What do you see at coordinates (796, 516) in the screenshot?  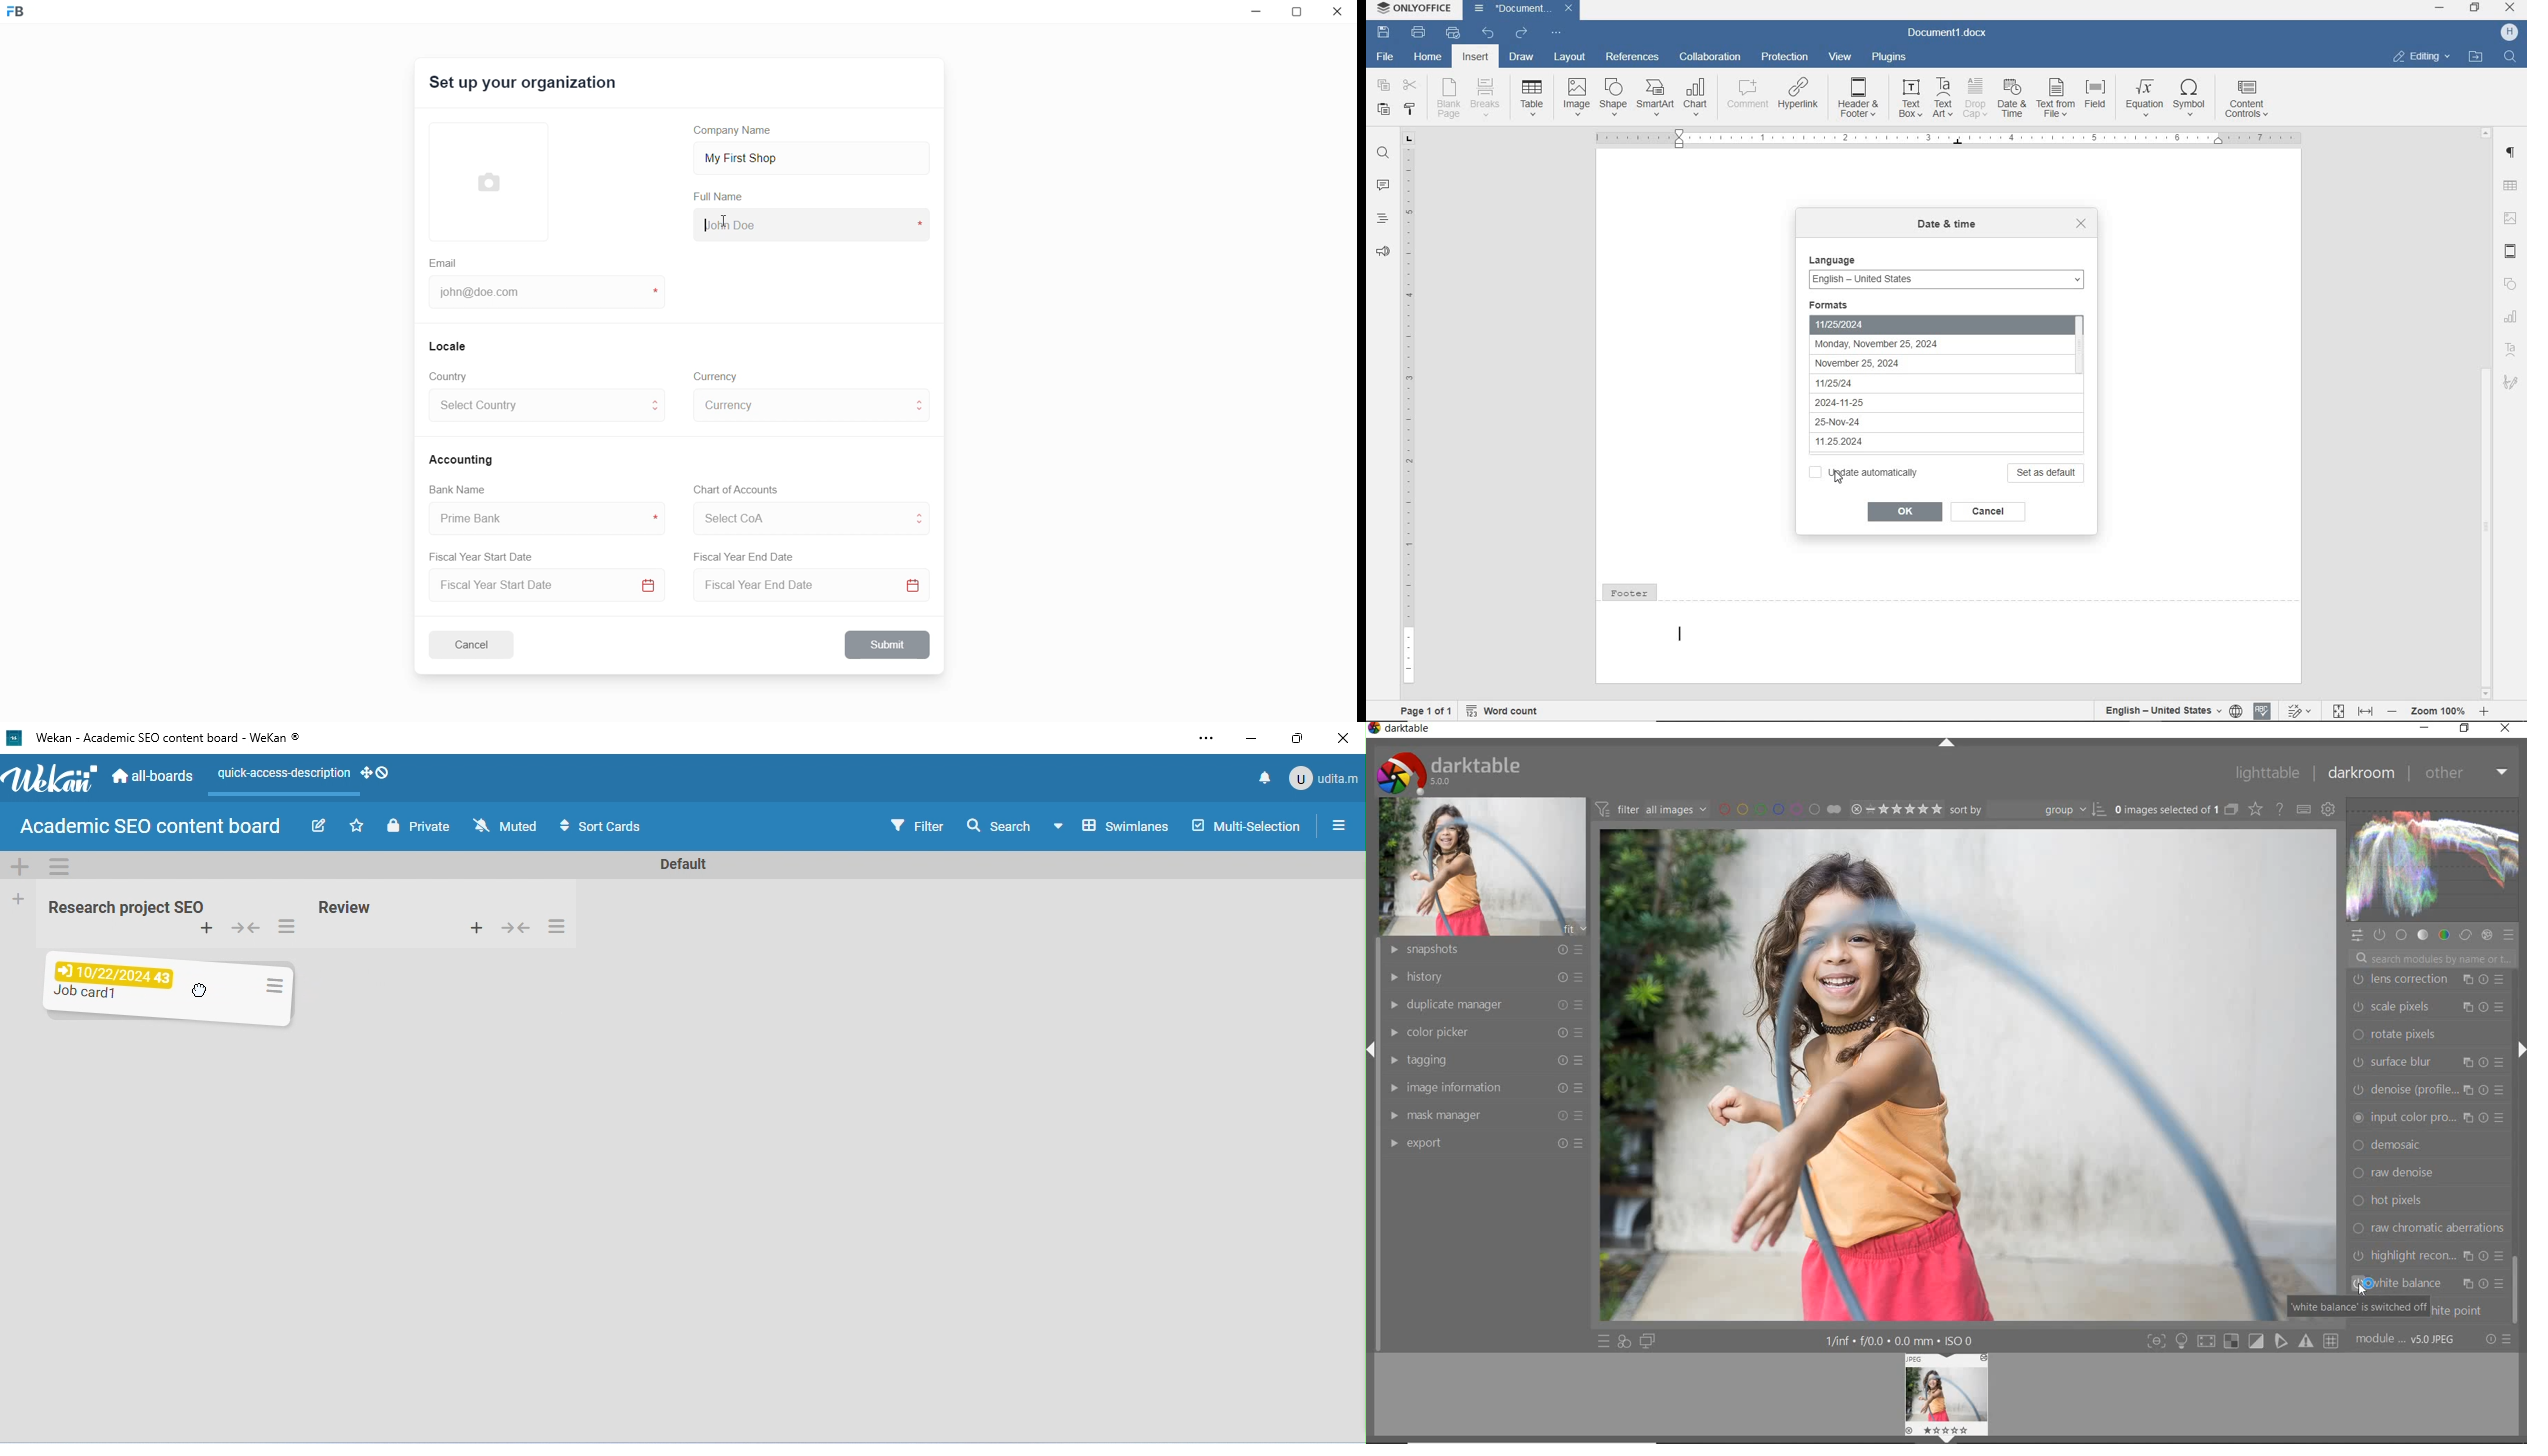 I see `select CoA` at bounding box center [796, 516].